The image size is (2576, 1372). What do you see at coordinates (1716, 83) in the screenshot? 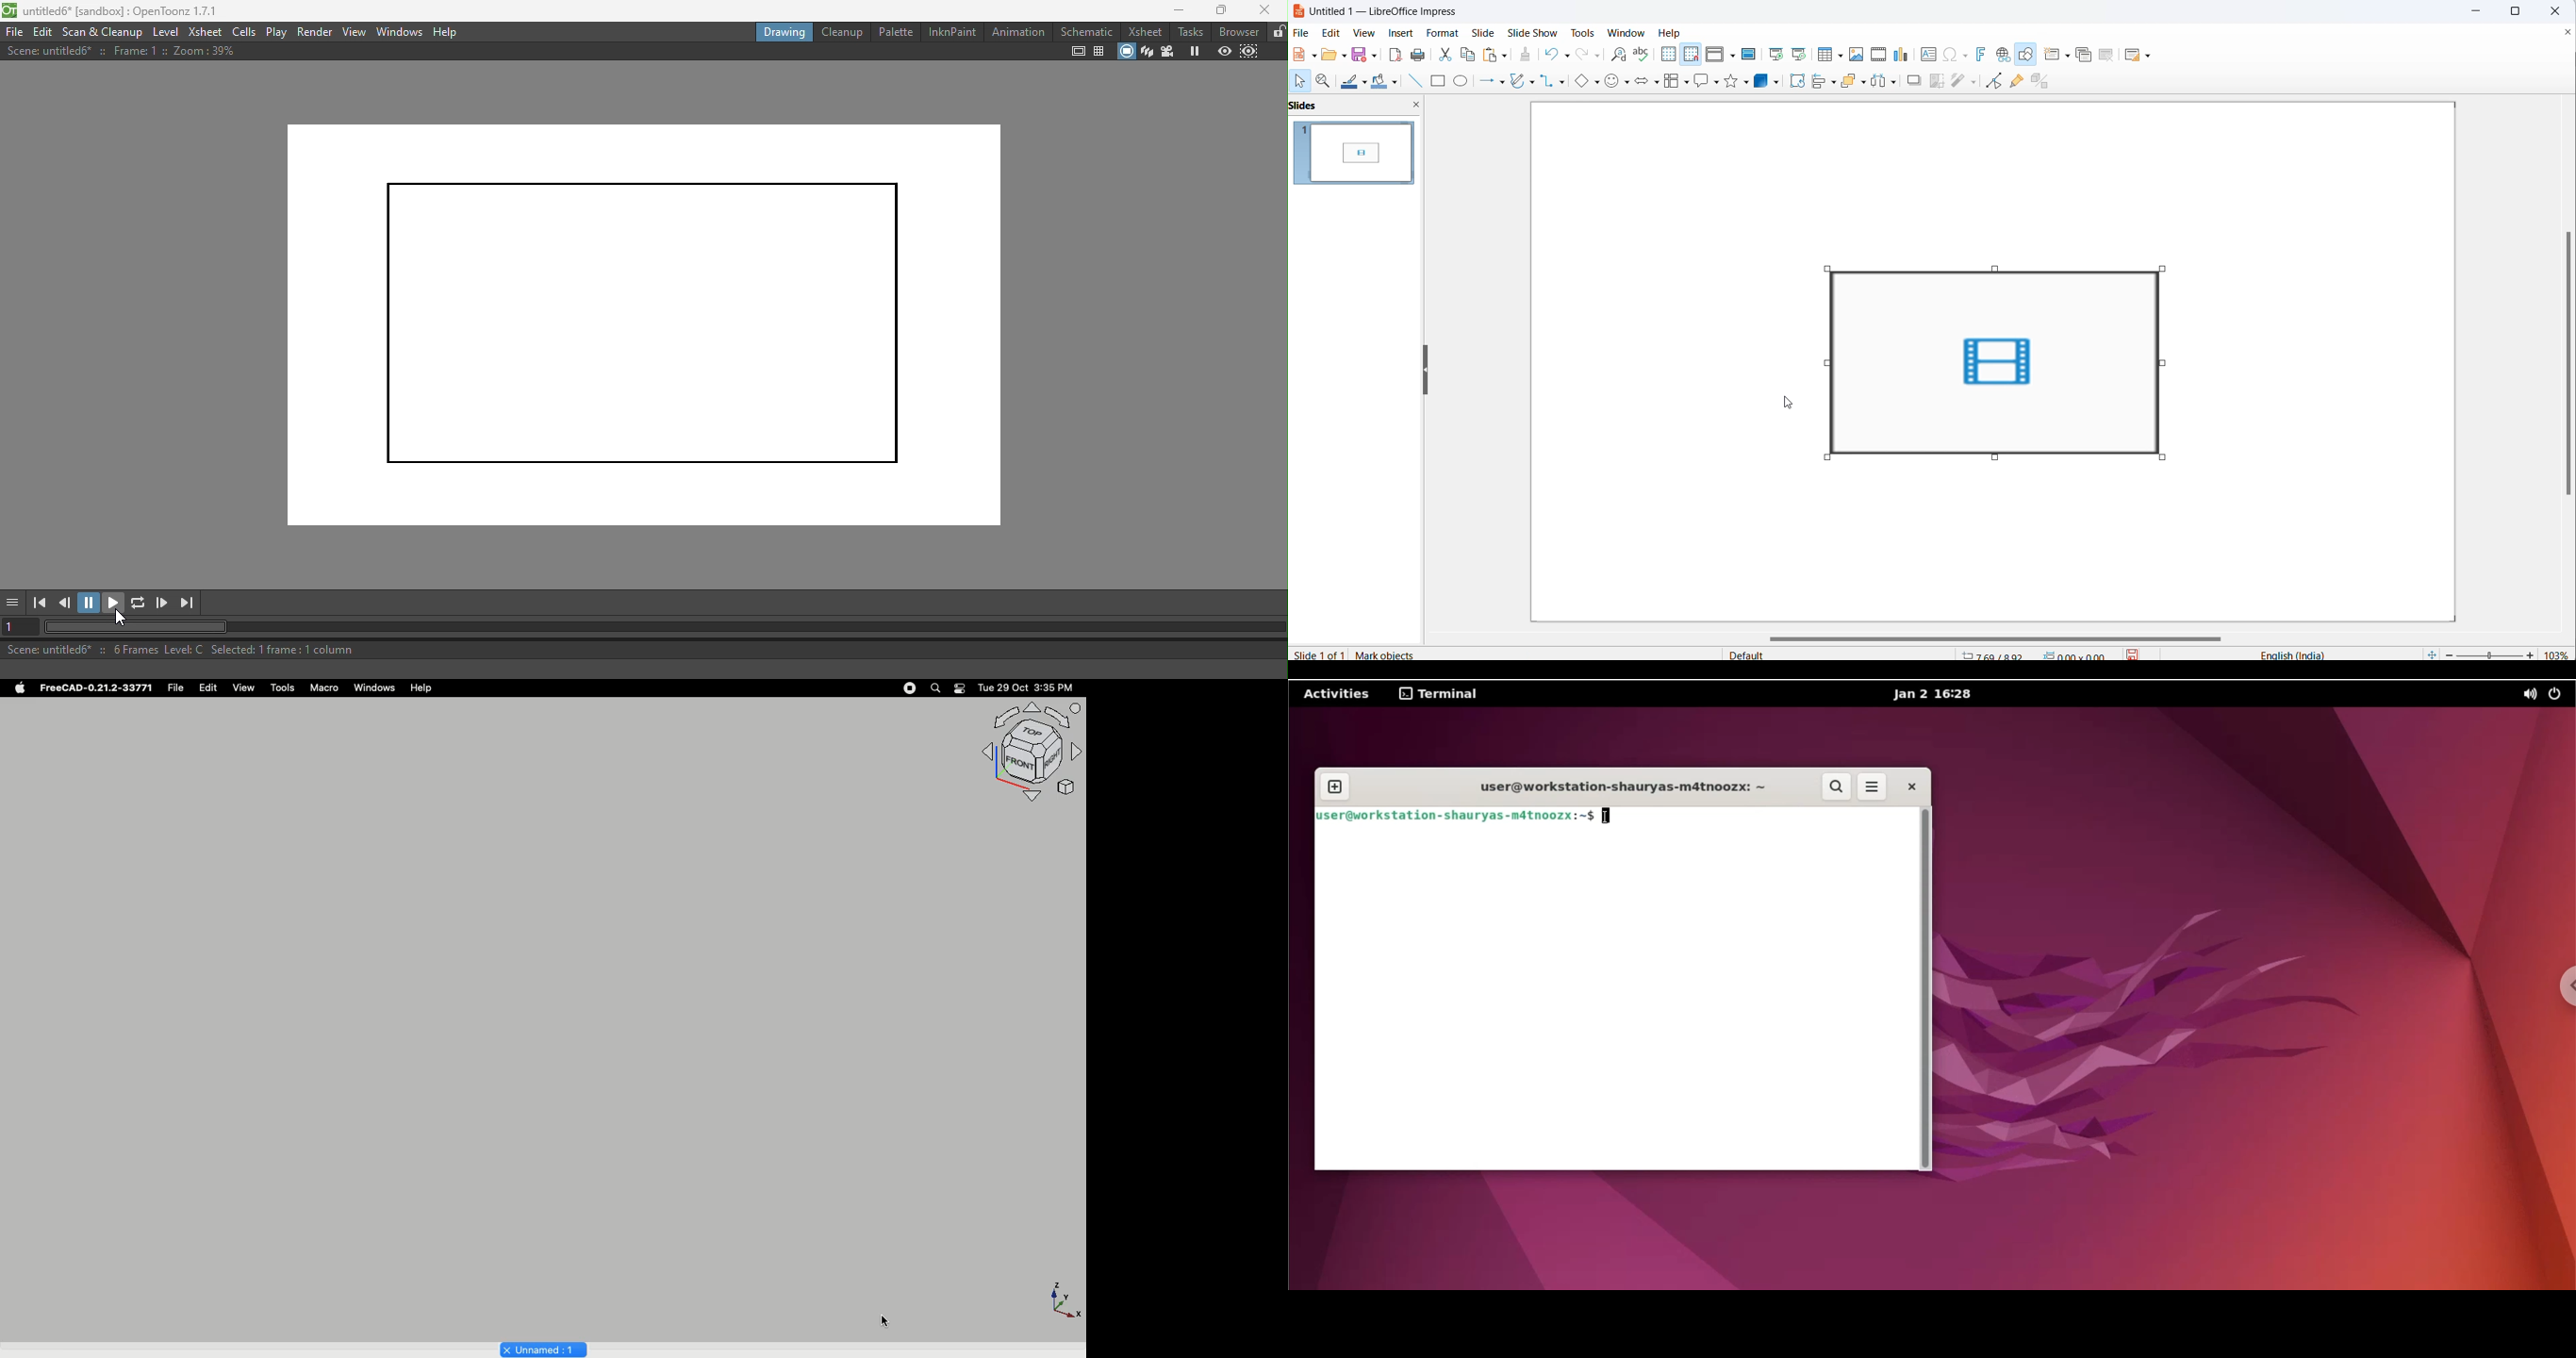
I see `callout shapes options` at bounding box center [1716, 83].